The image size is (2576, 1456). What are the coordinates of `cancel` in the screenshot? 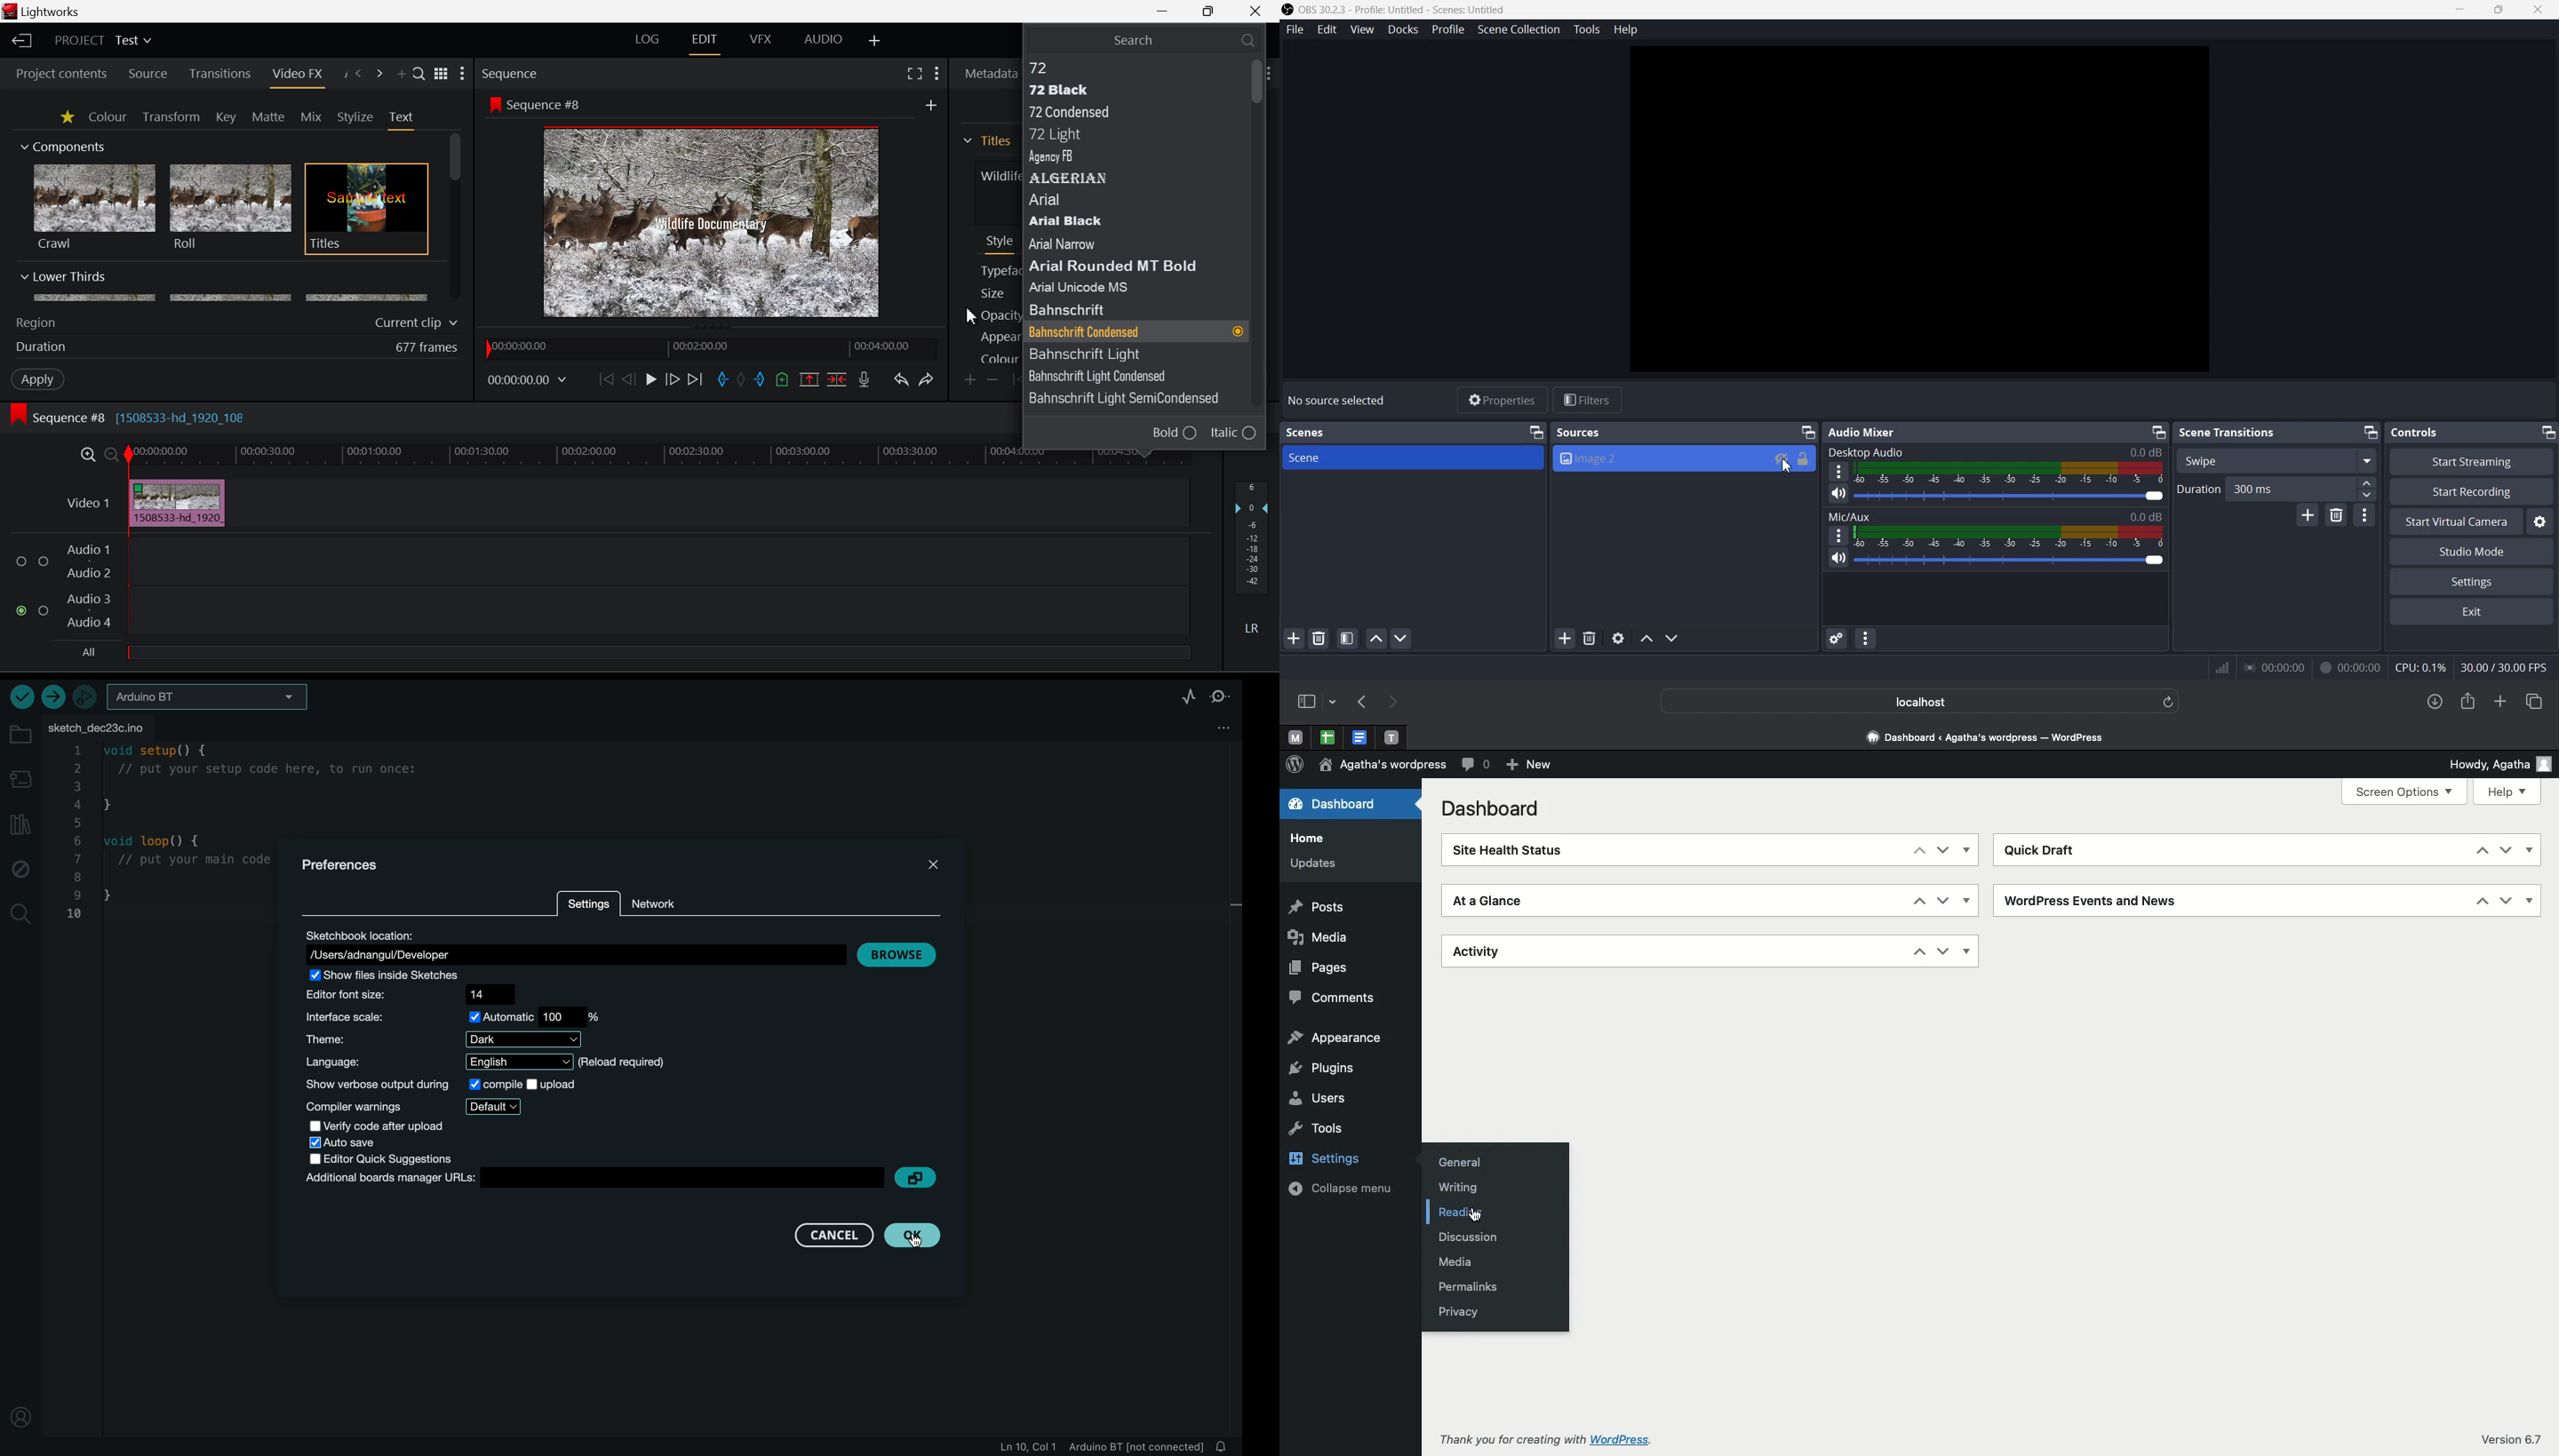 It's located at (820, 1235).